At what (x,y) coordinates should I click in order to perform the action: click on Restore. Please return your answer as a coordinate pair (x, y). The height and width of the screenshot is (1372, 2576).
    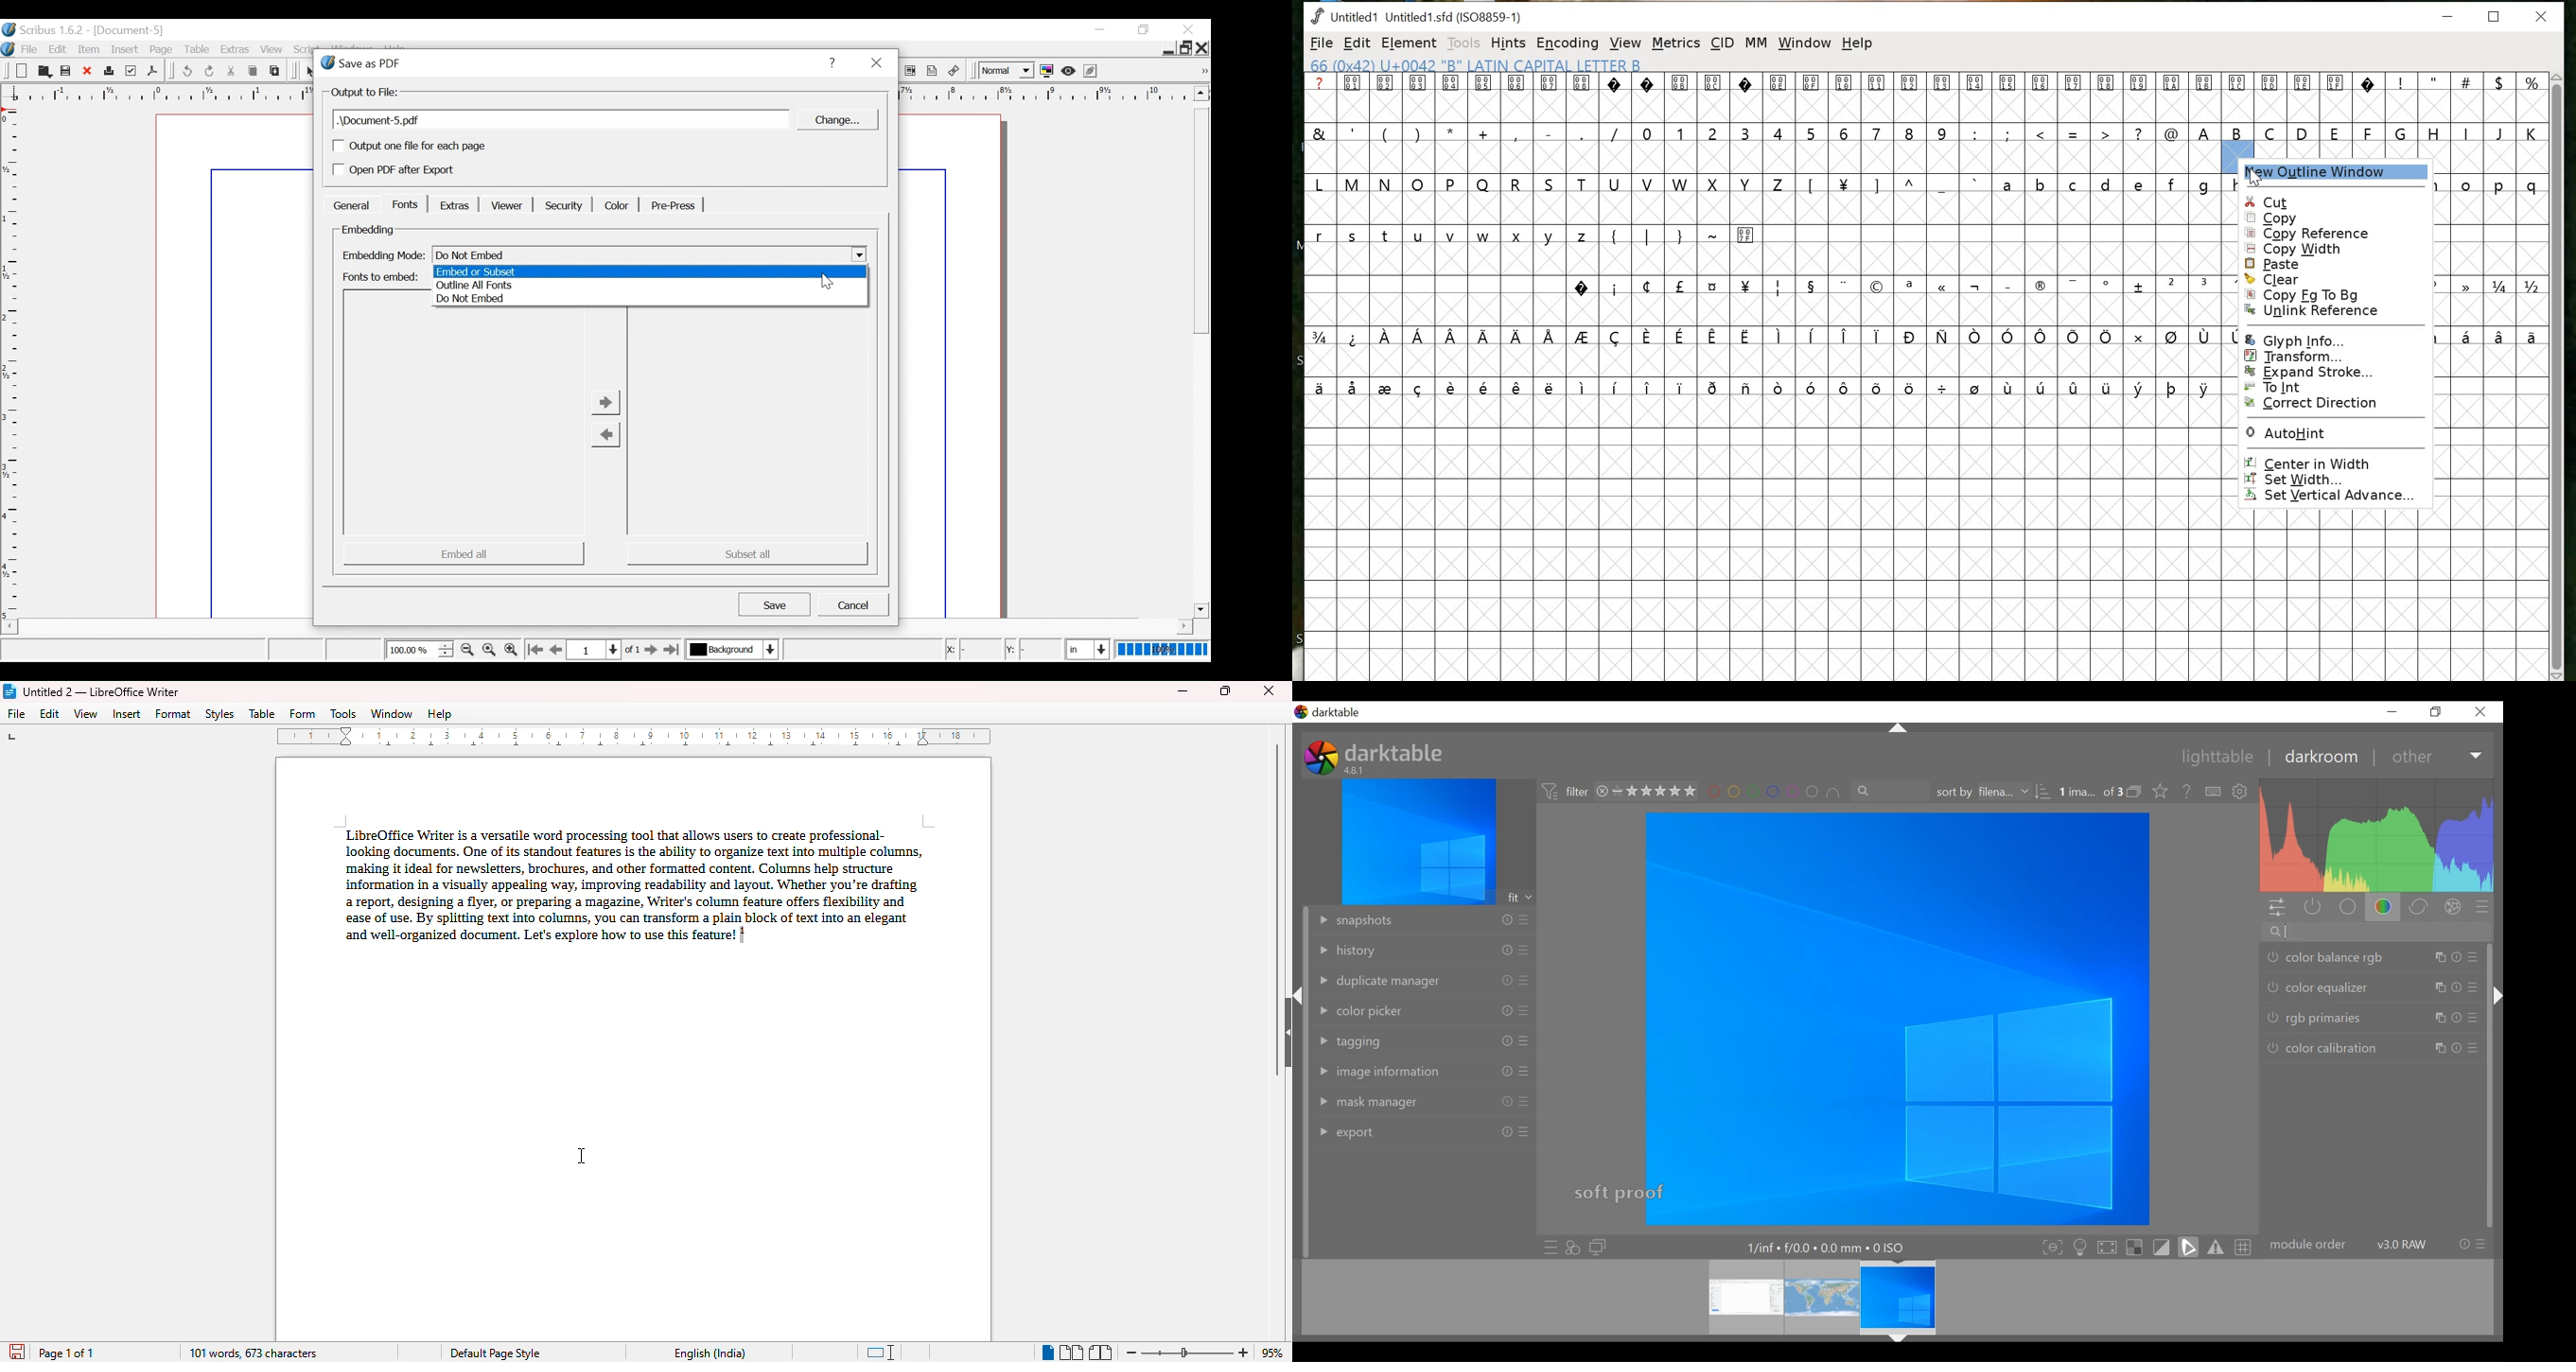
    Looking at the image, I should click on (1185, 48).